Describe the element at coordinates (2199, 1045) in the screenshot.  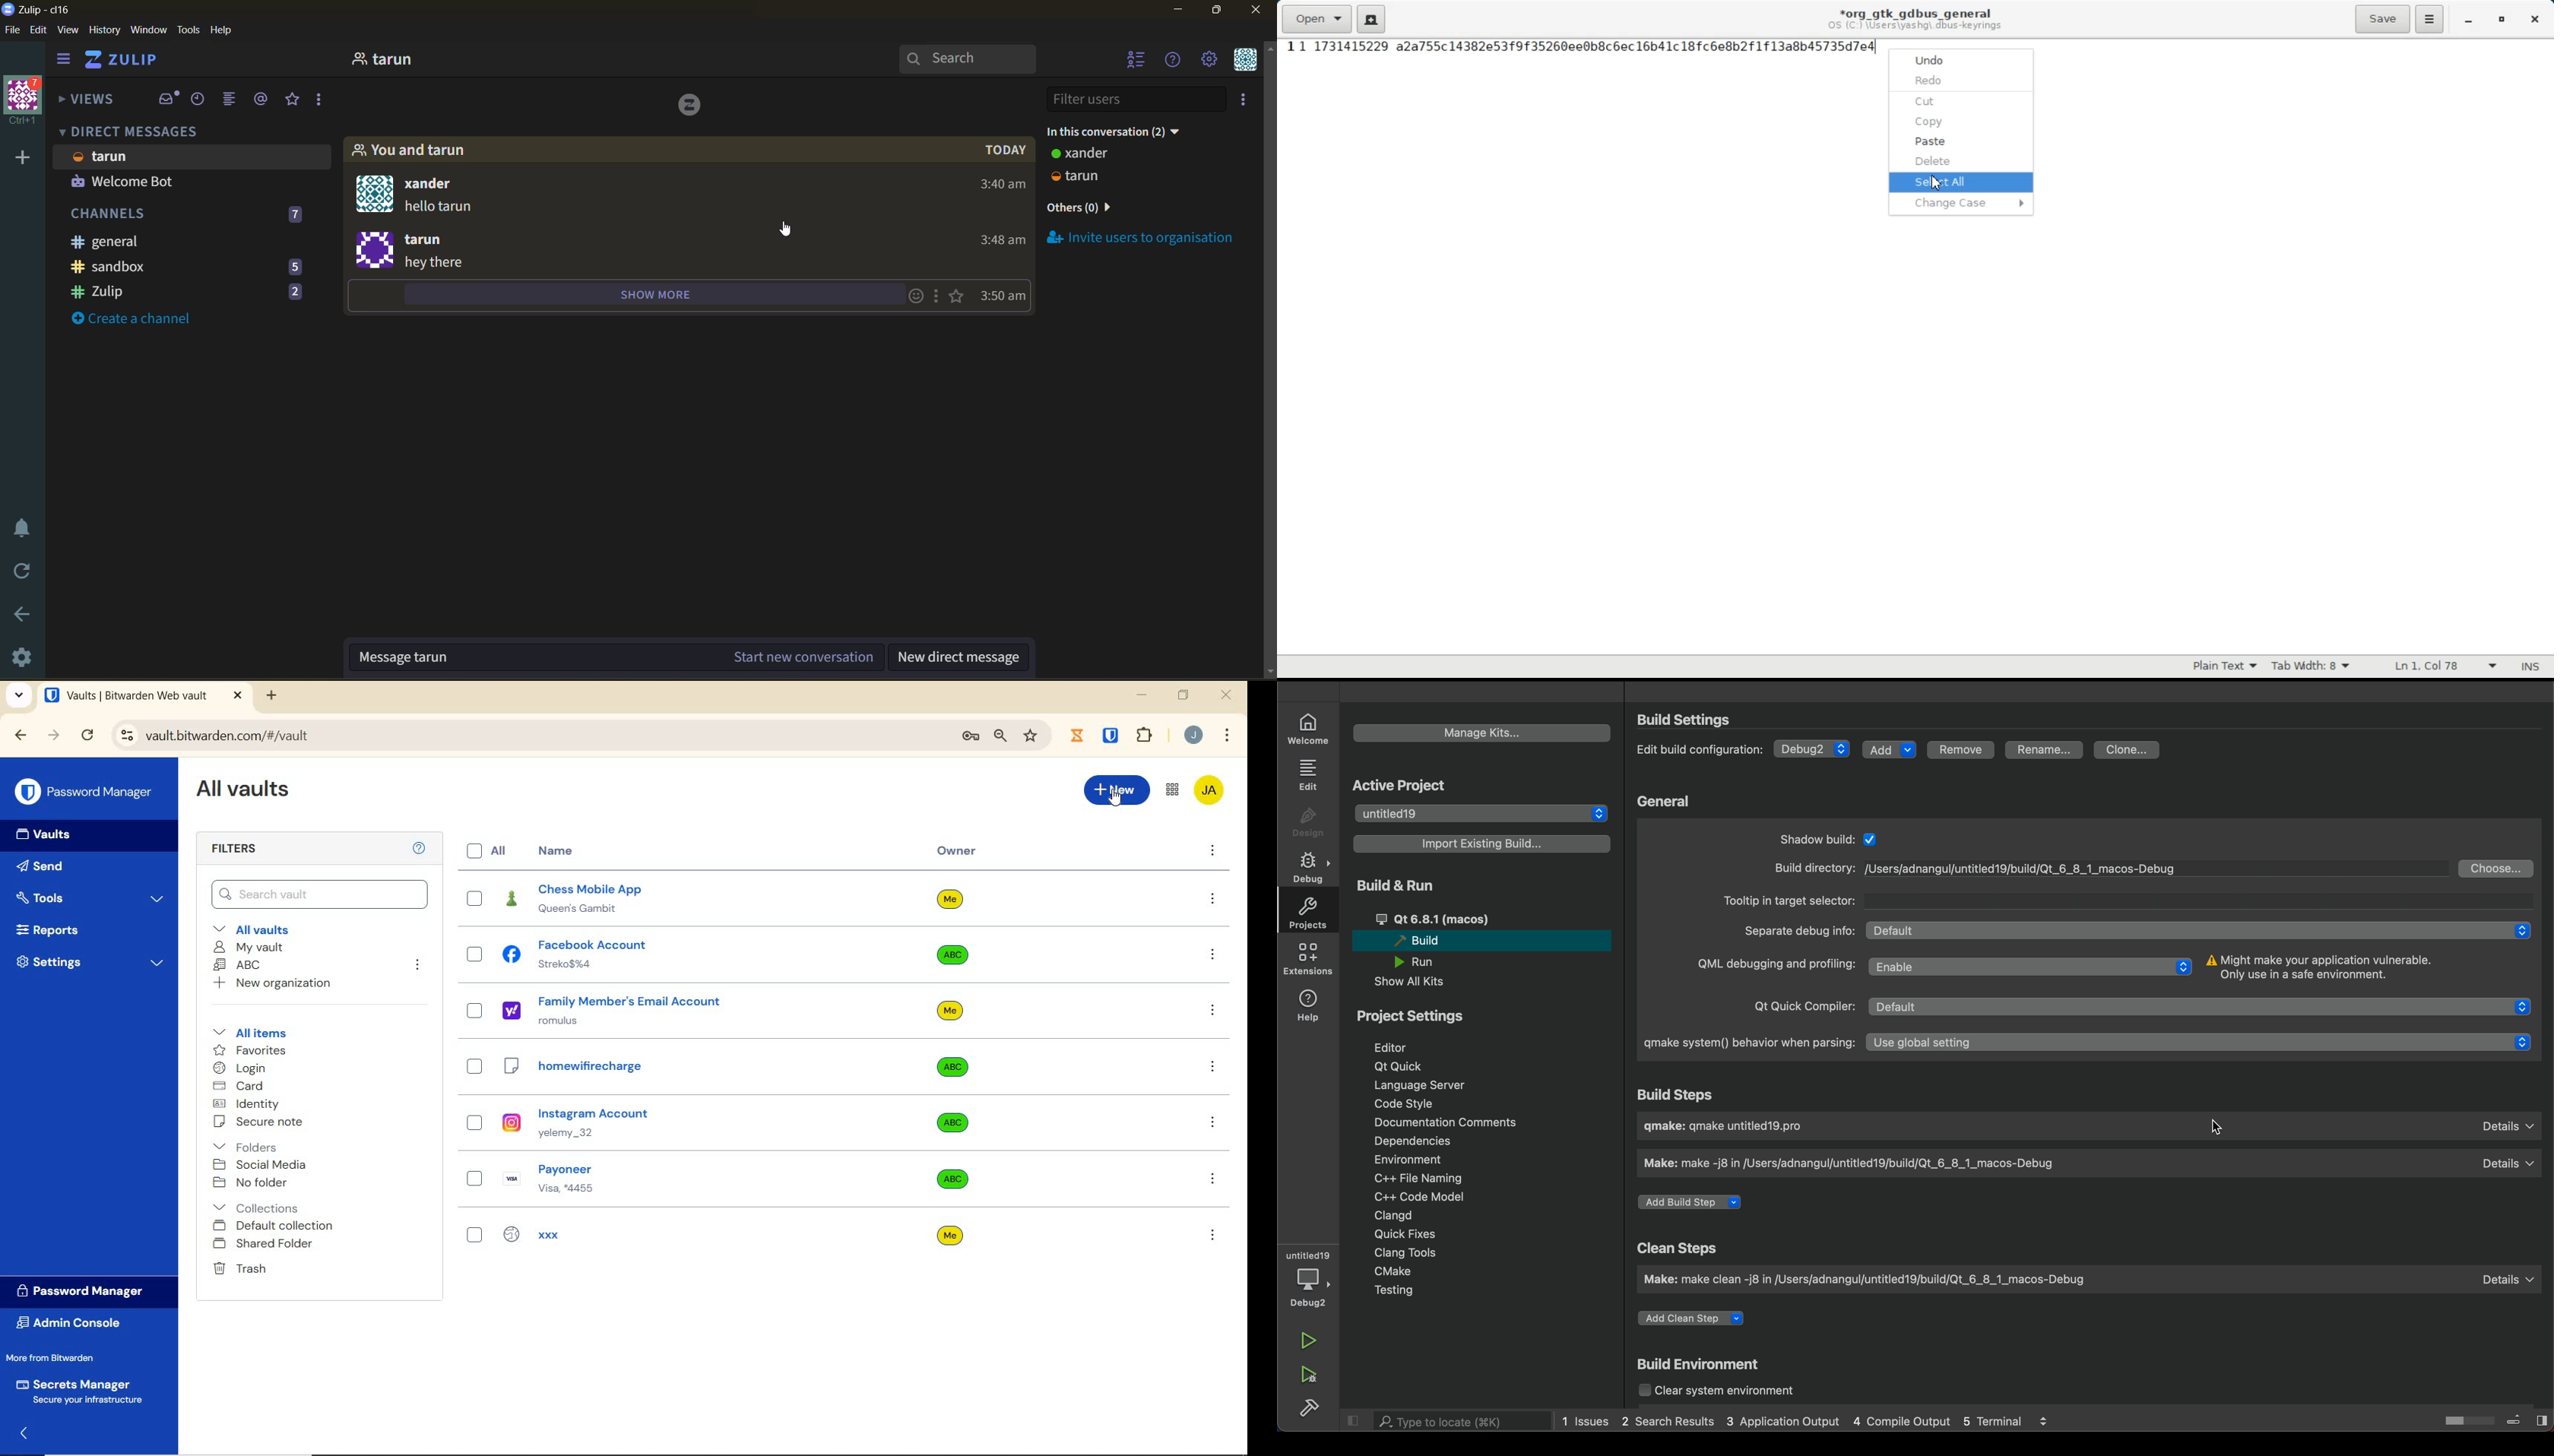
I see `use global setting` at that location.